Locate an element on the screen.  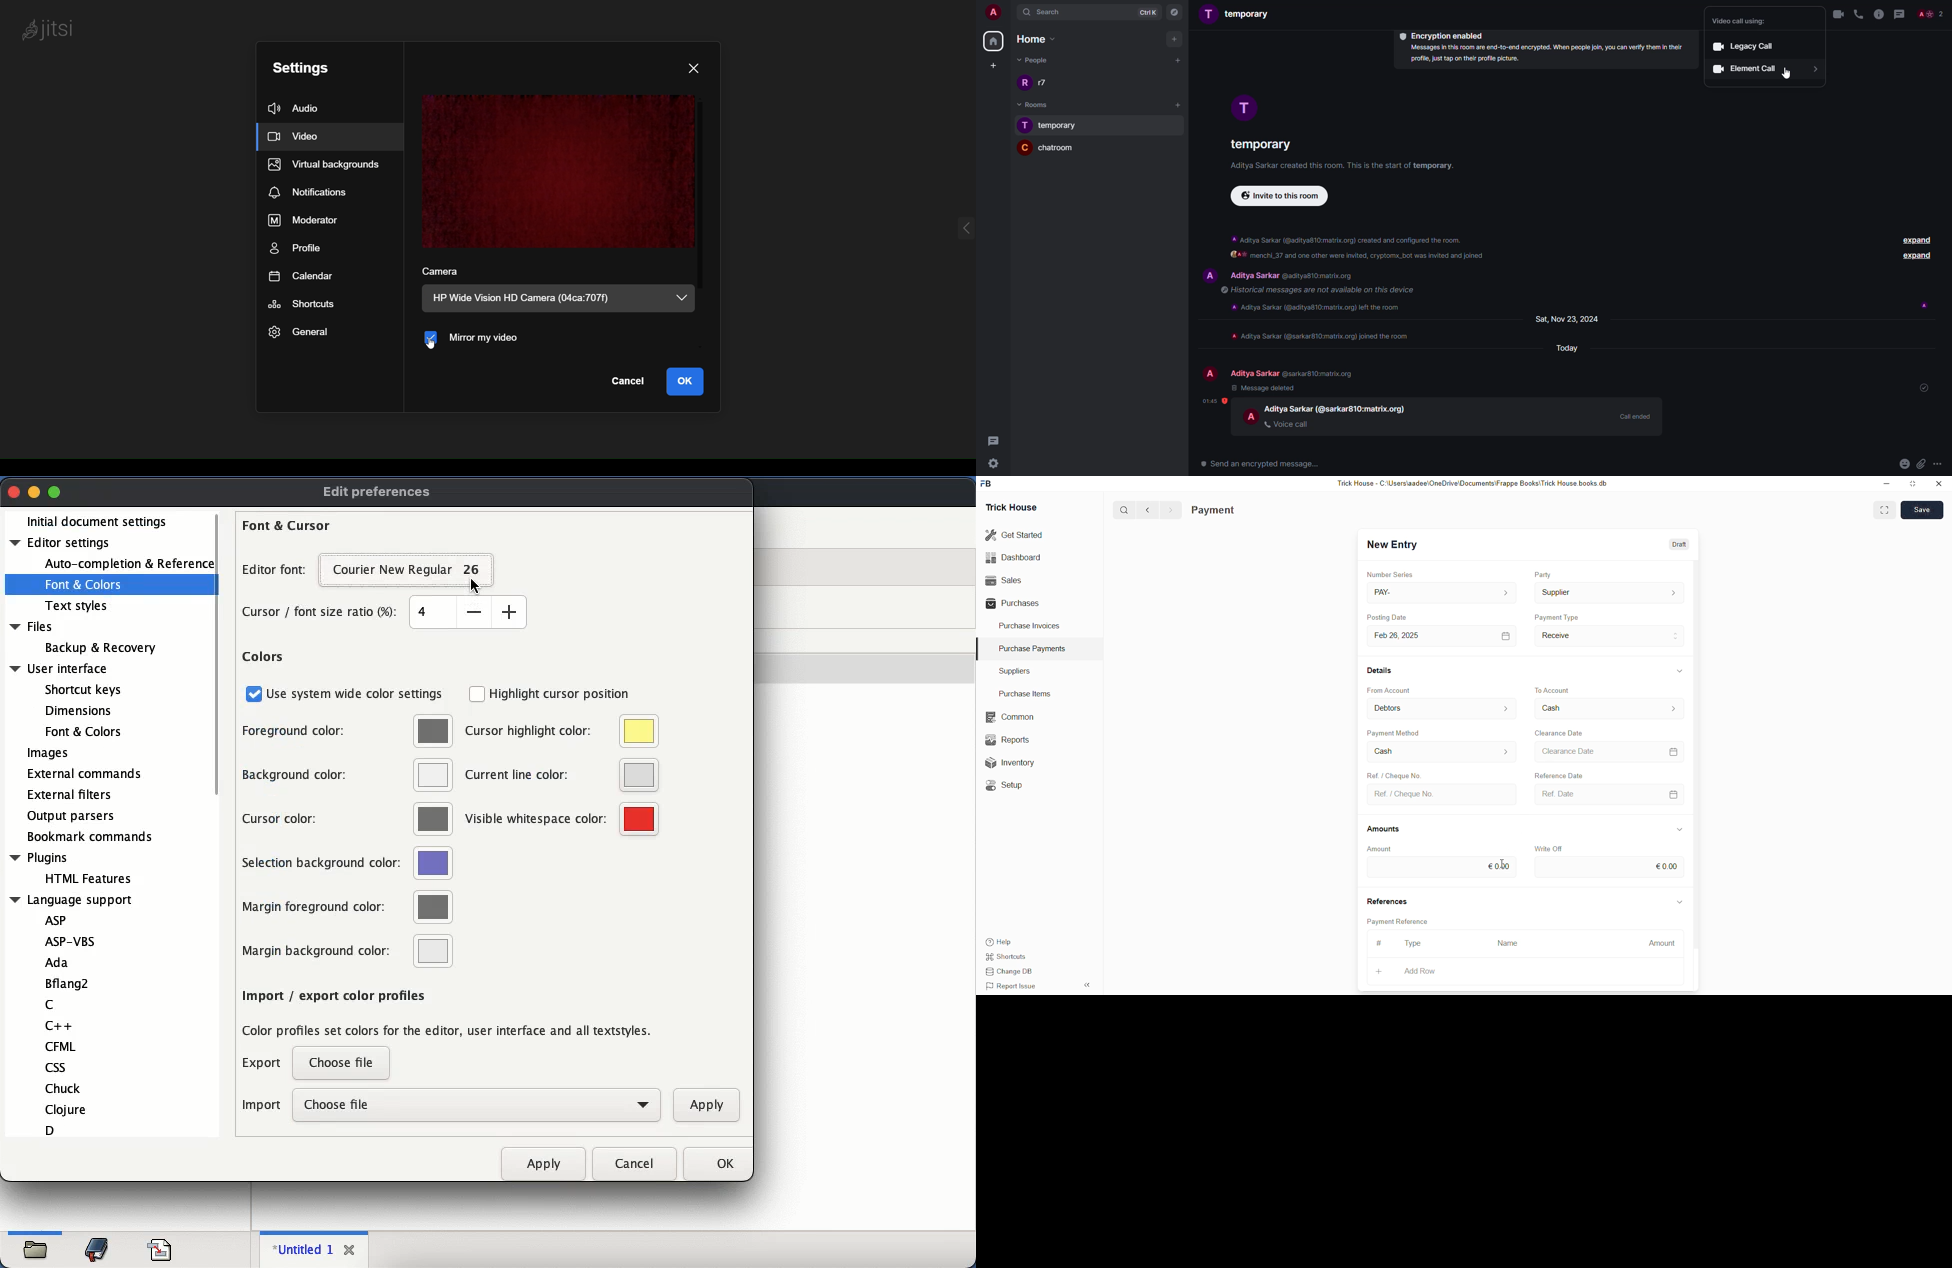
initial document settings is located at coordinates (98, 521).